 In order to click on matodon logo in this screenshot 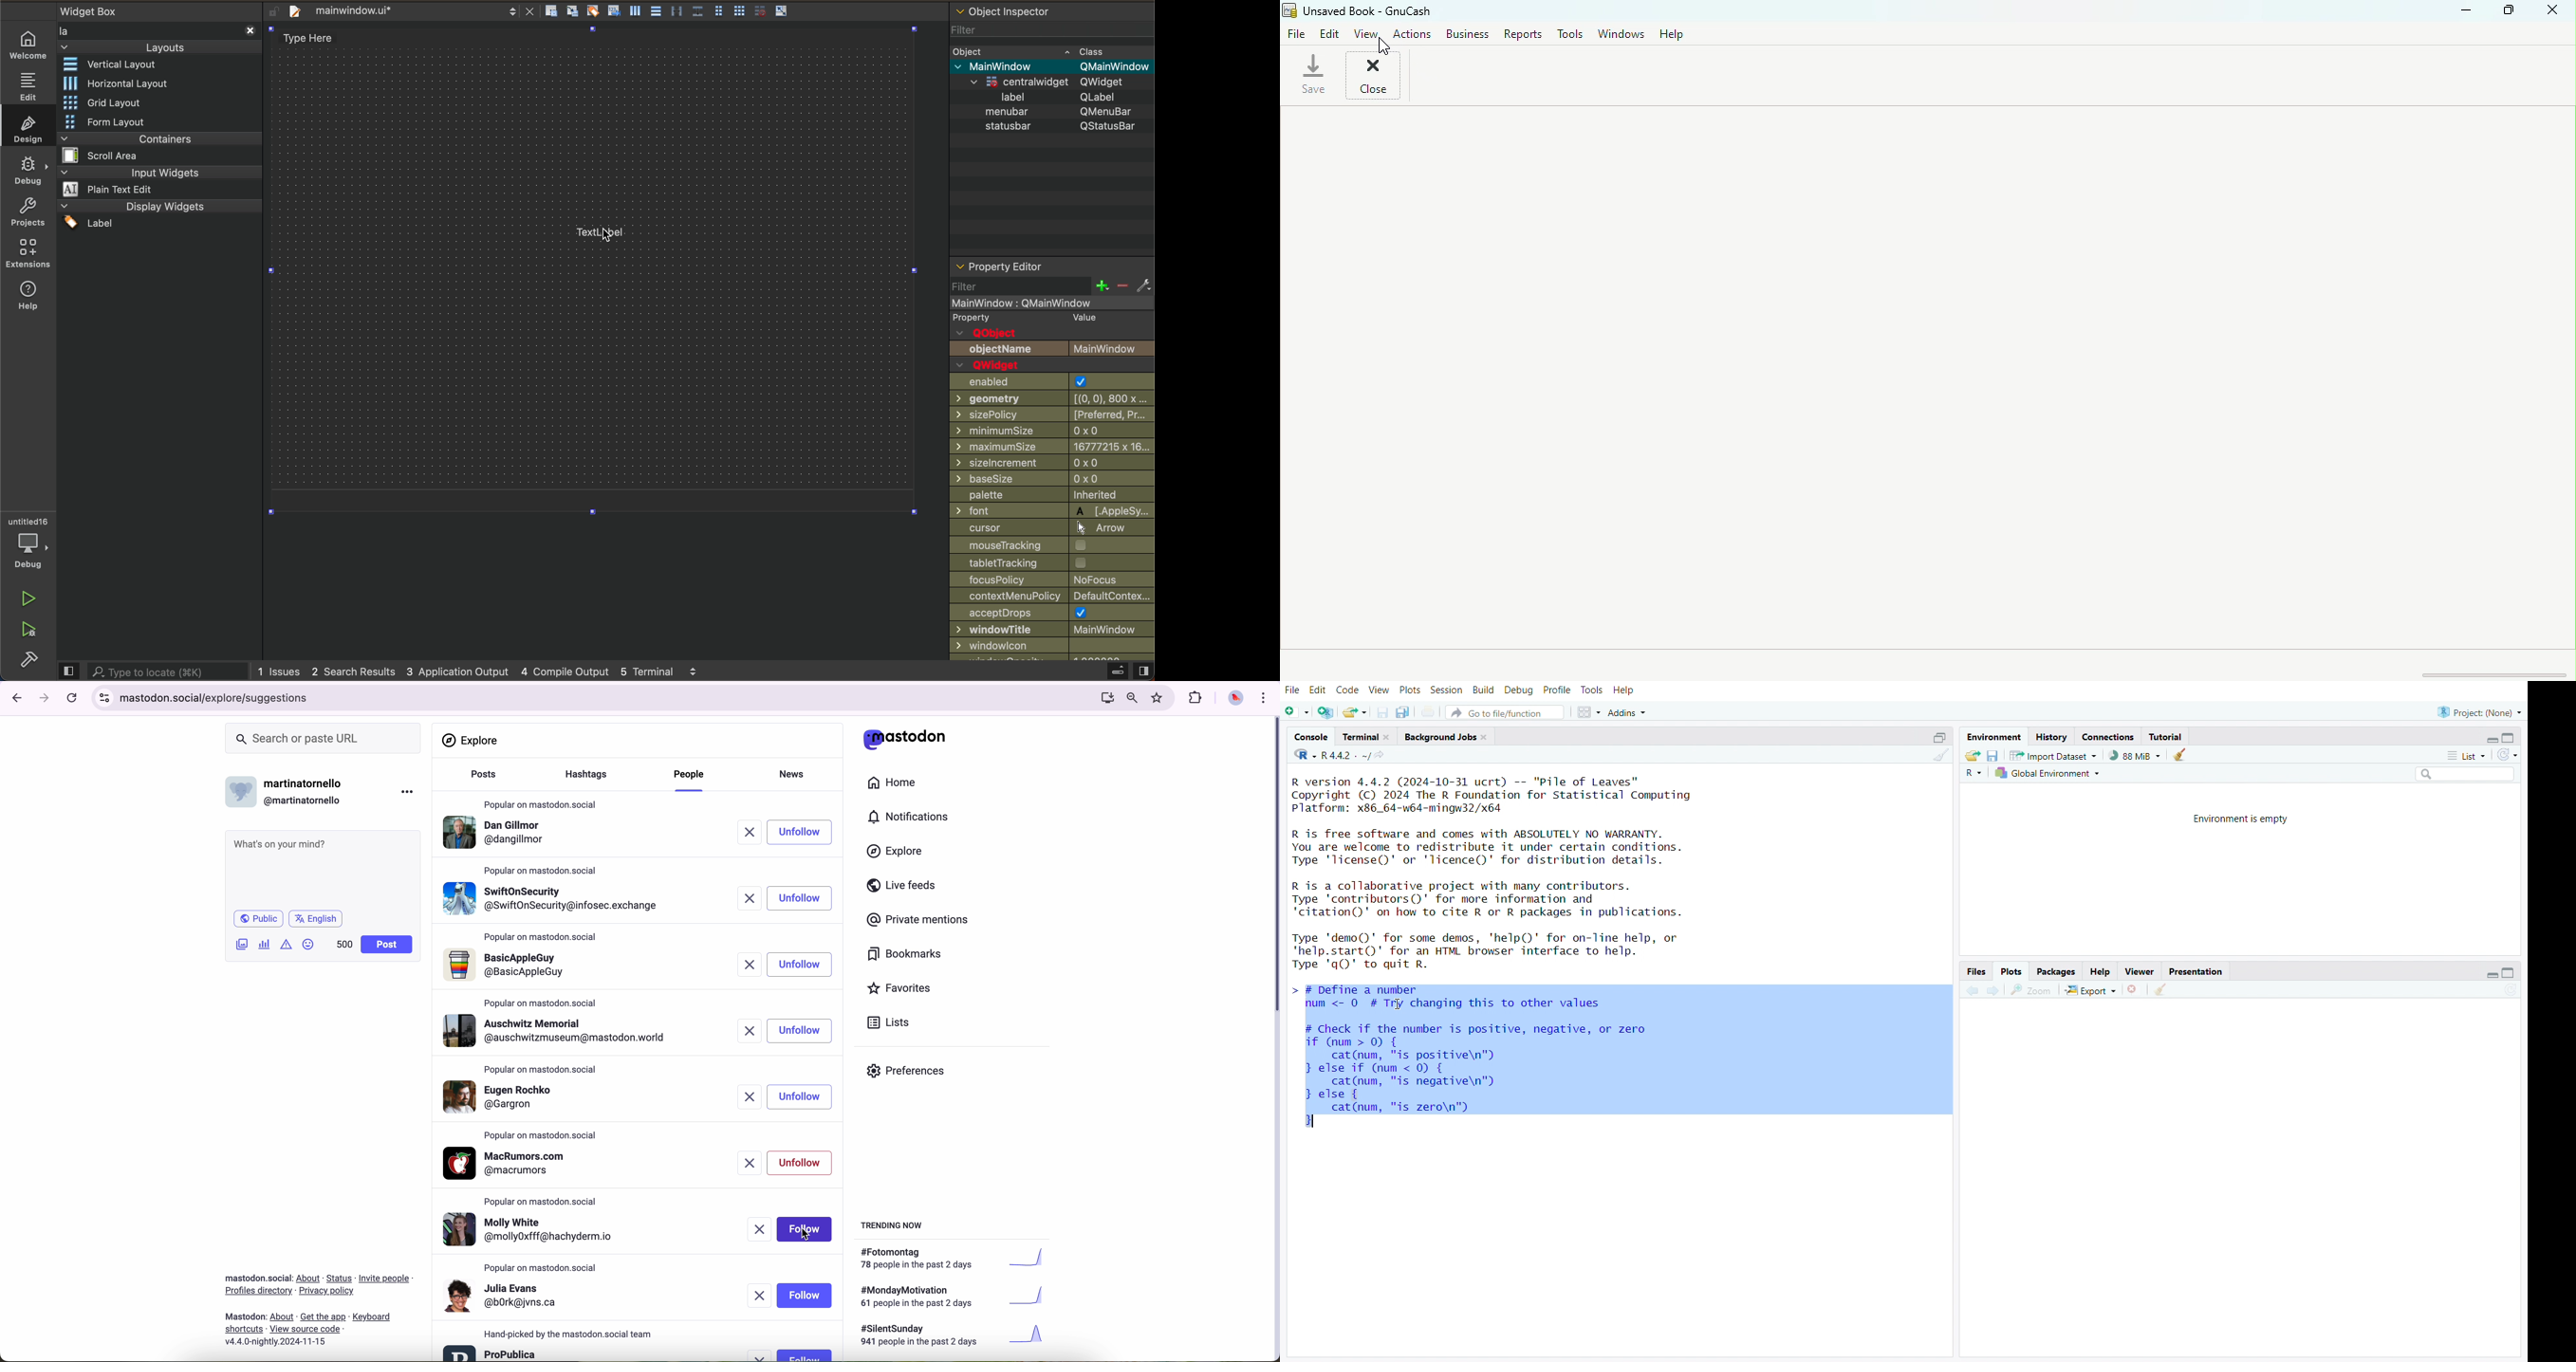, I will do `click(905, 739)`.